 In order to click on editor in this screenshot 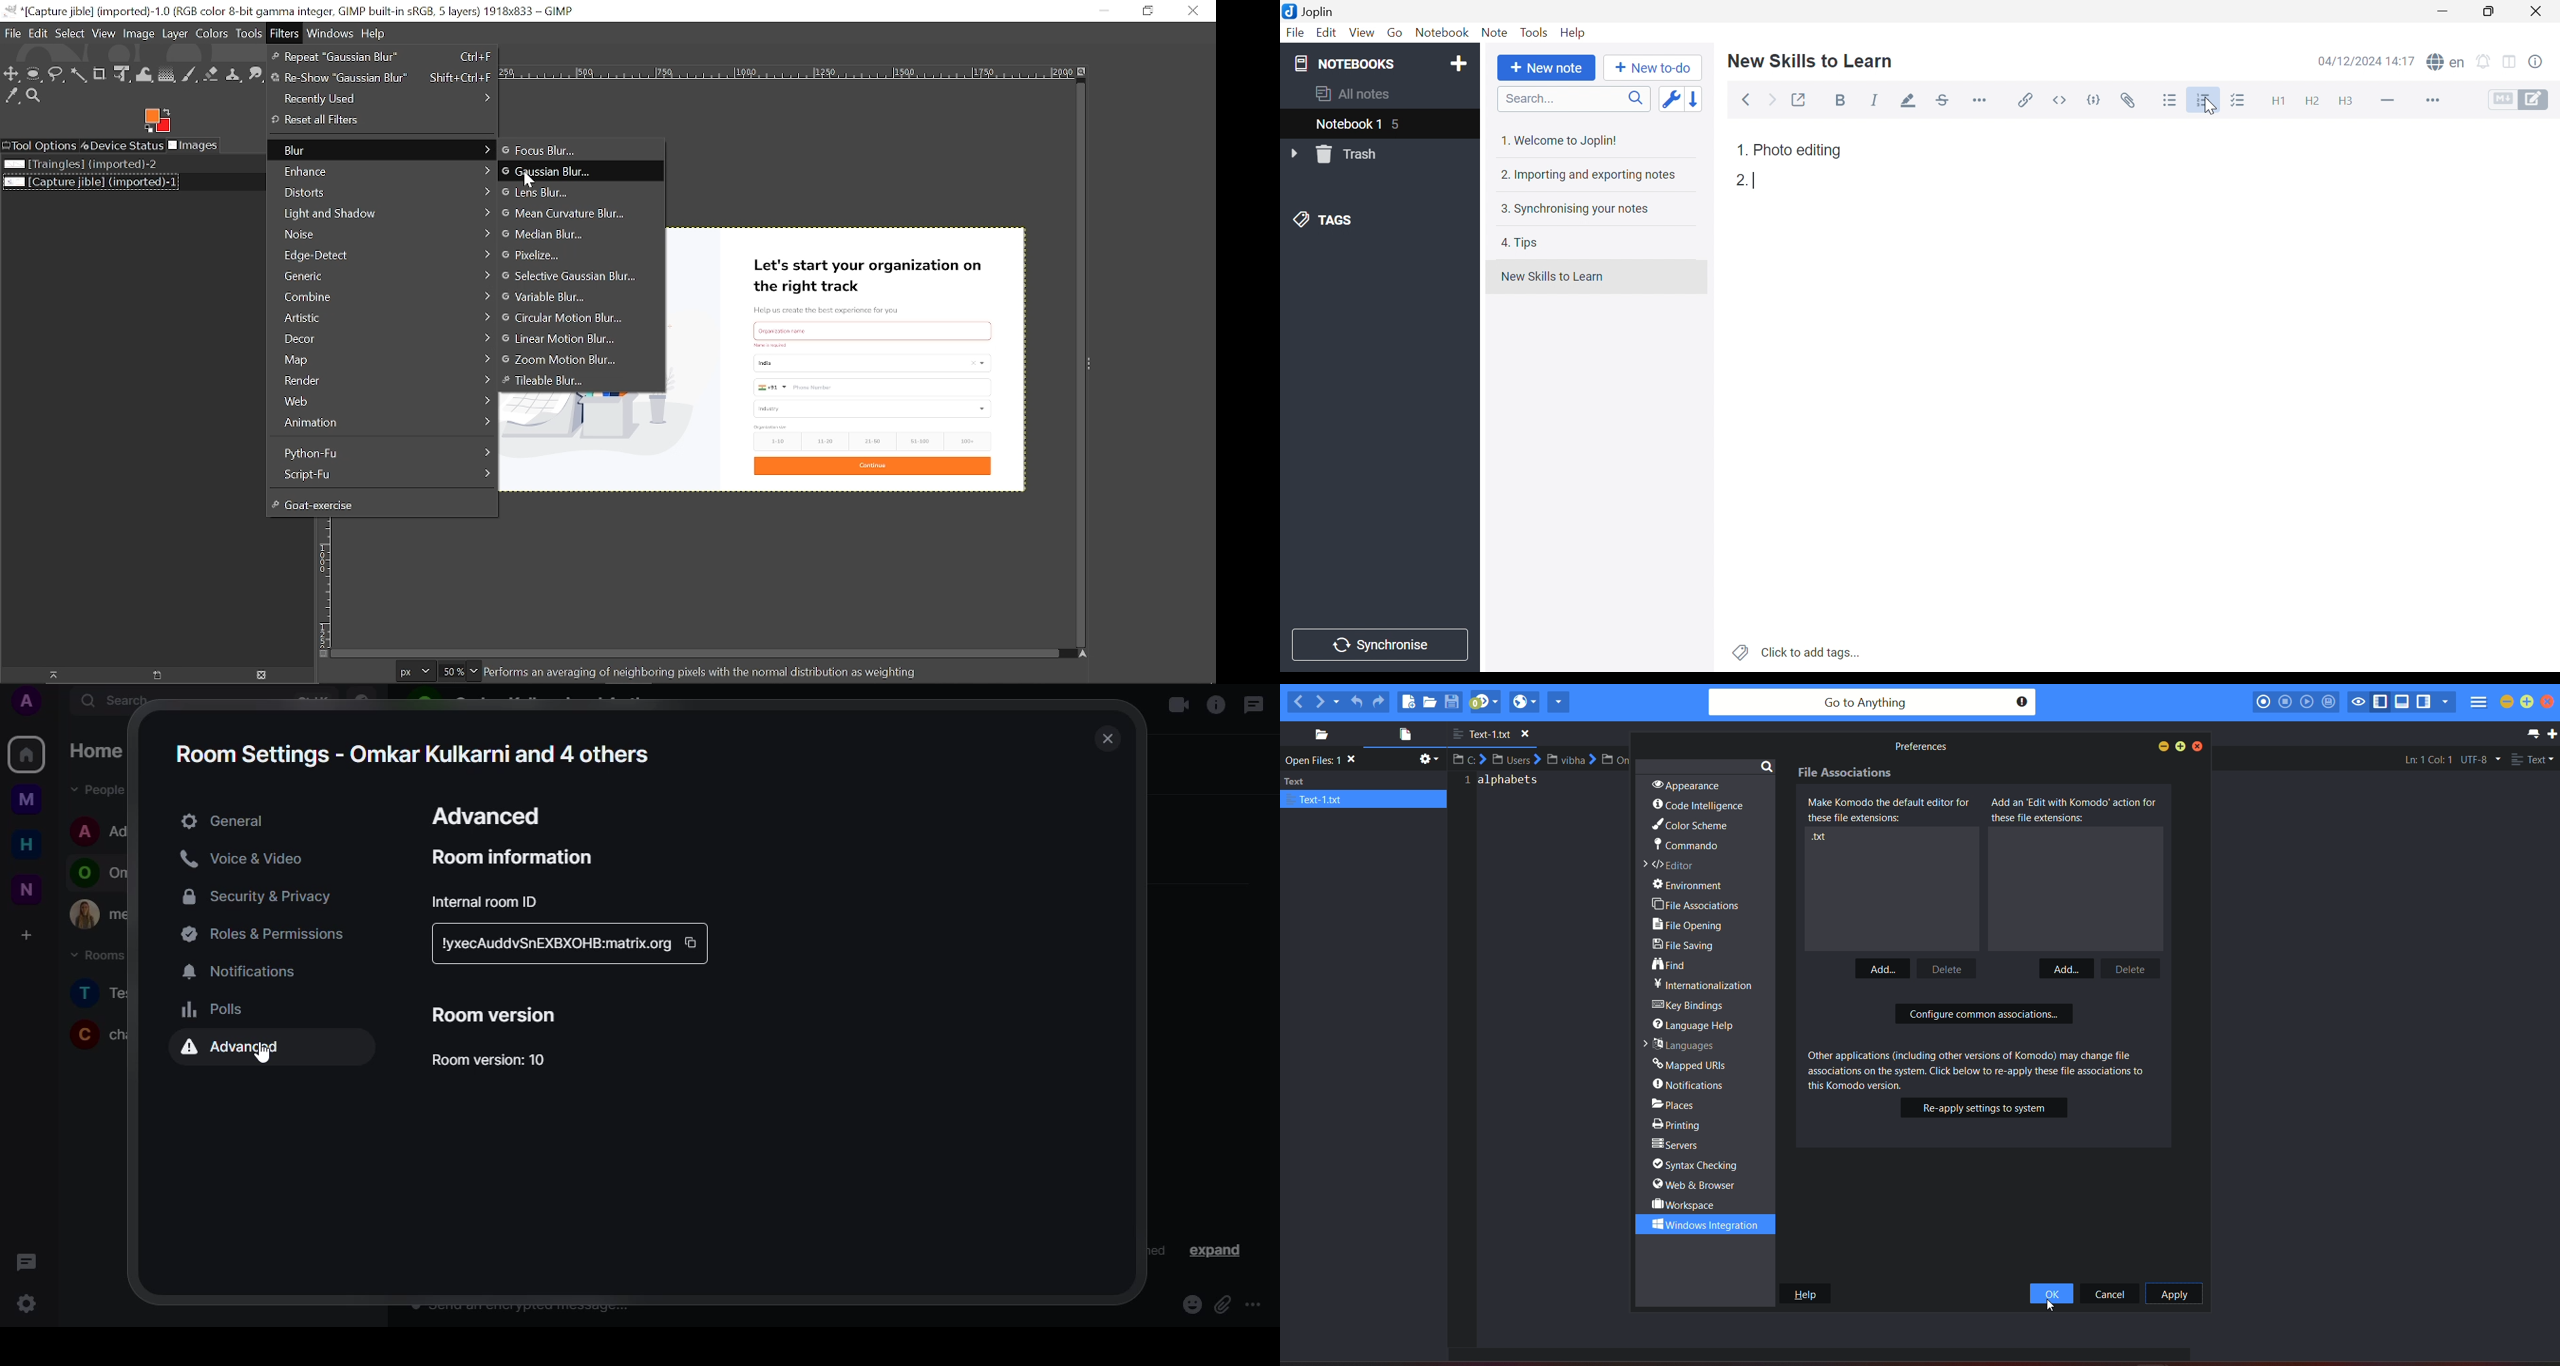, I will do `click(1673, 866)`.